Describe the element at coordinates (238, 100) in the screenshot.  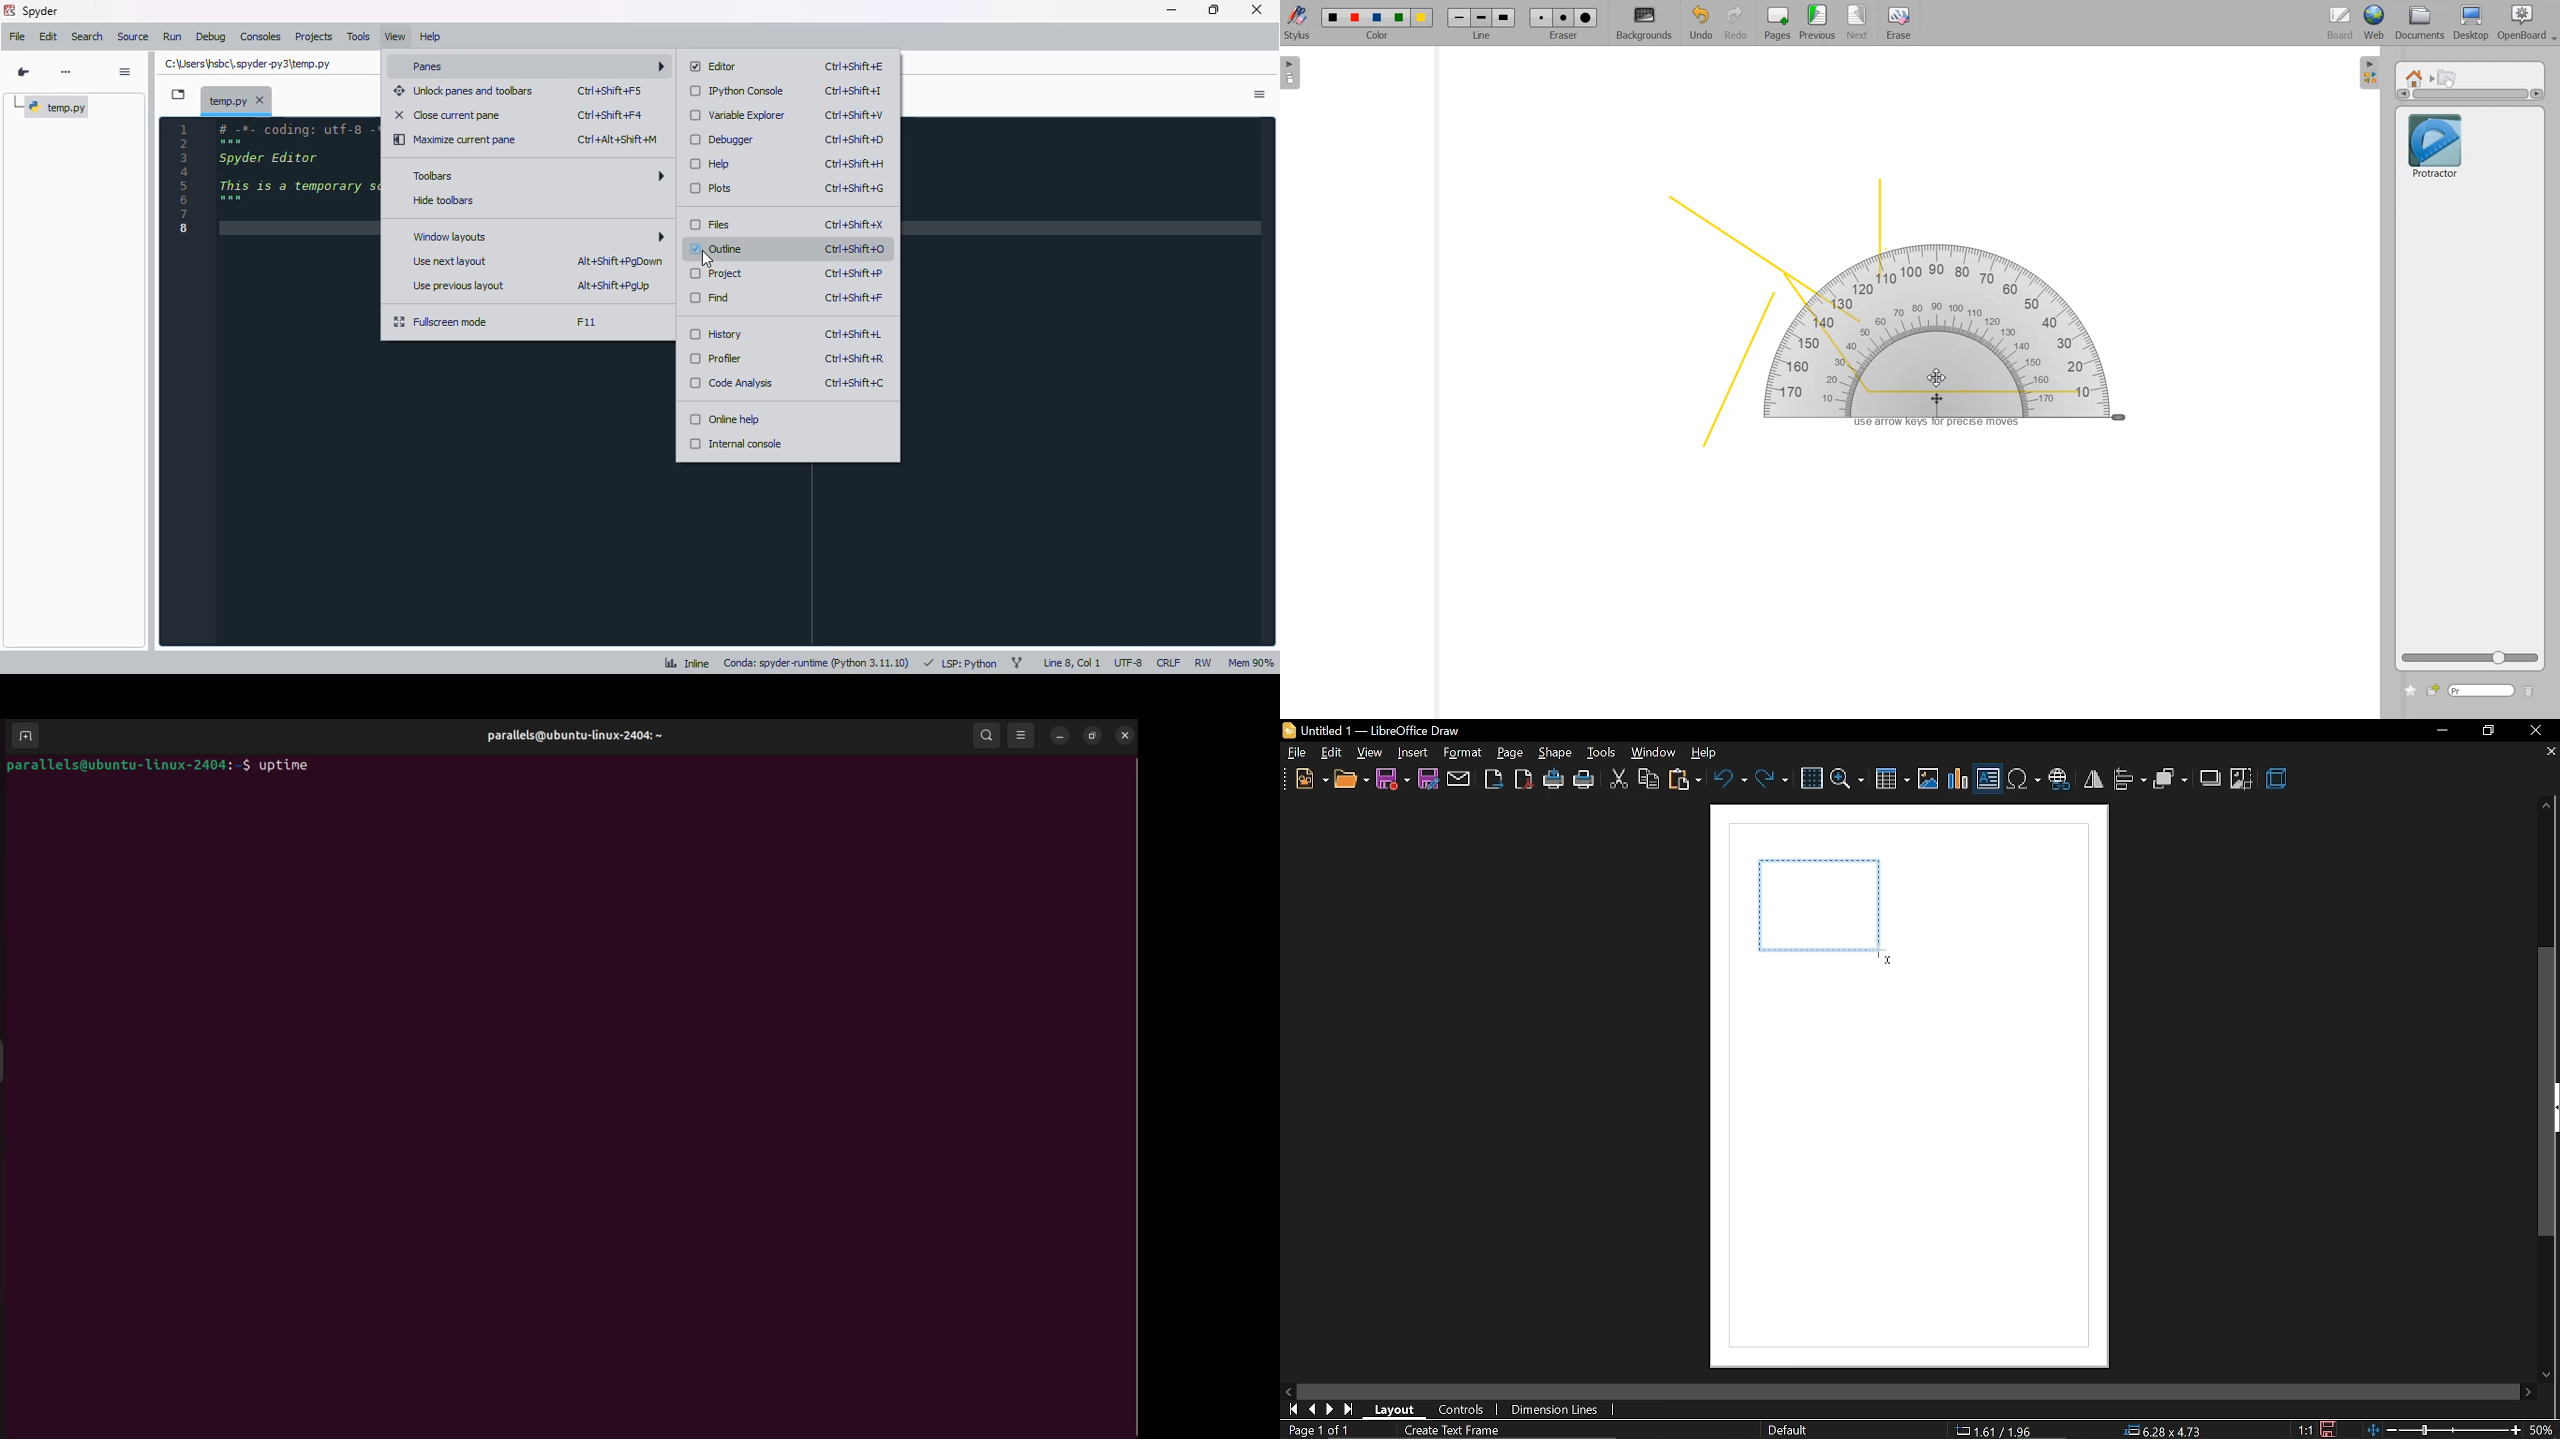
I see `temporary file` at that location.